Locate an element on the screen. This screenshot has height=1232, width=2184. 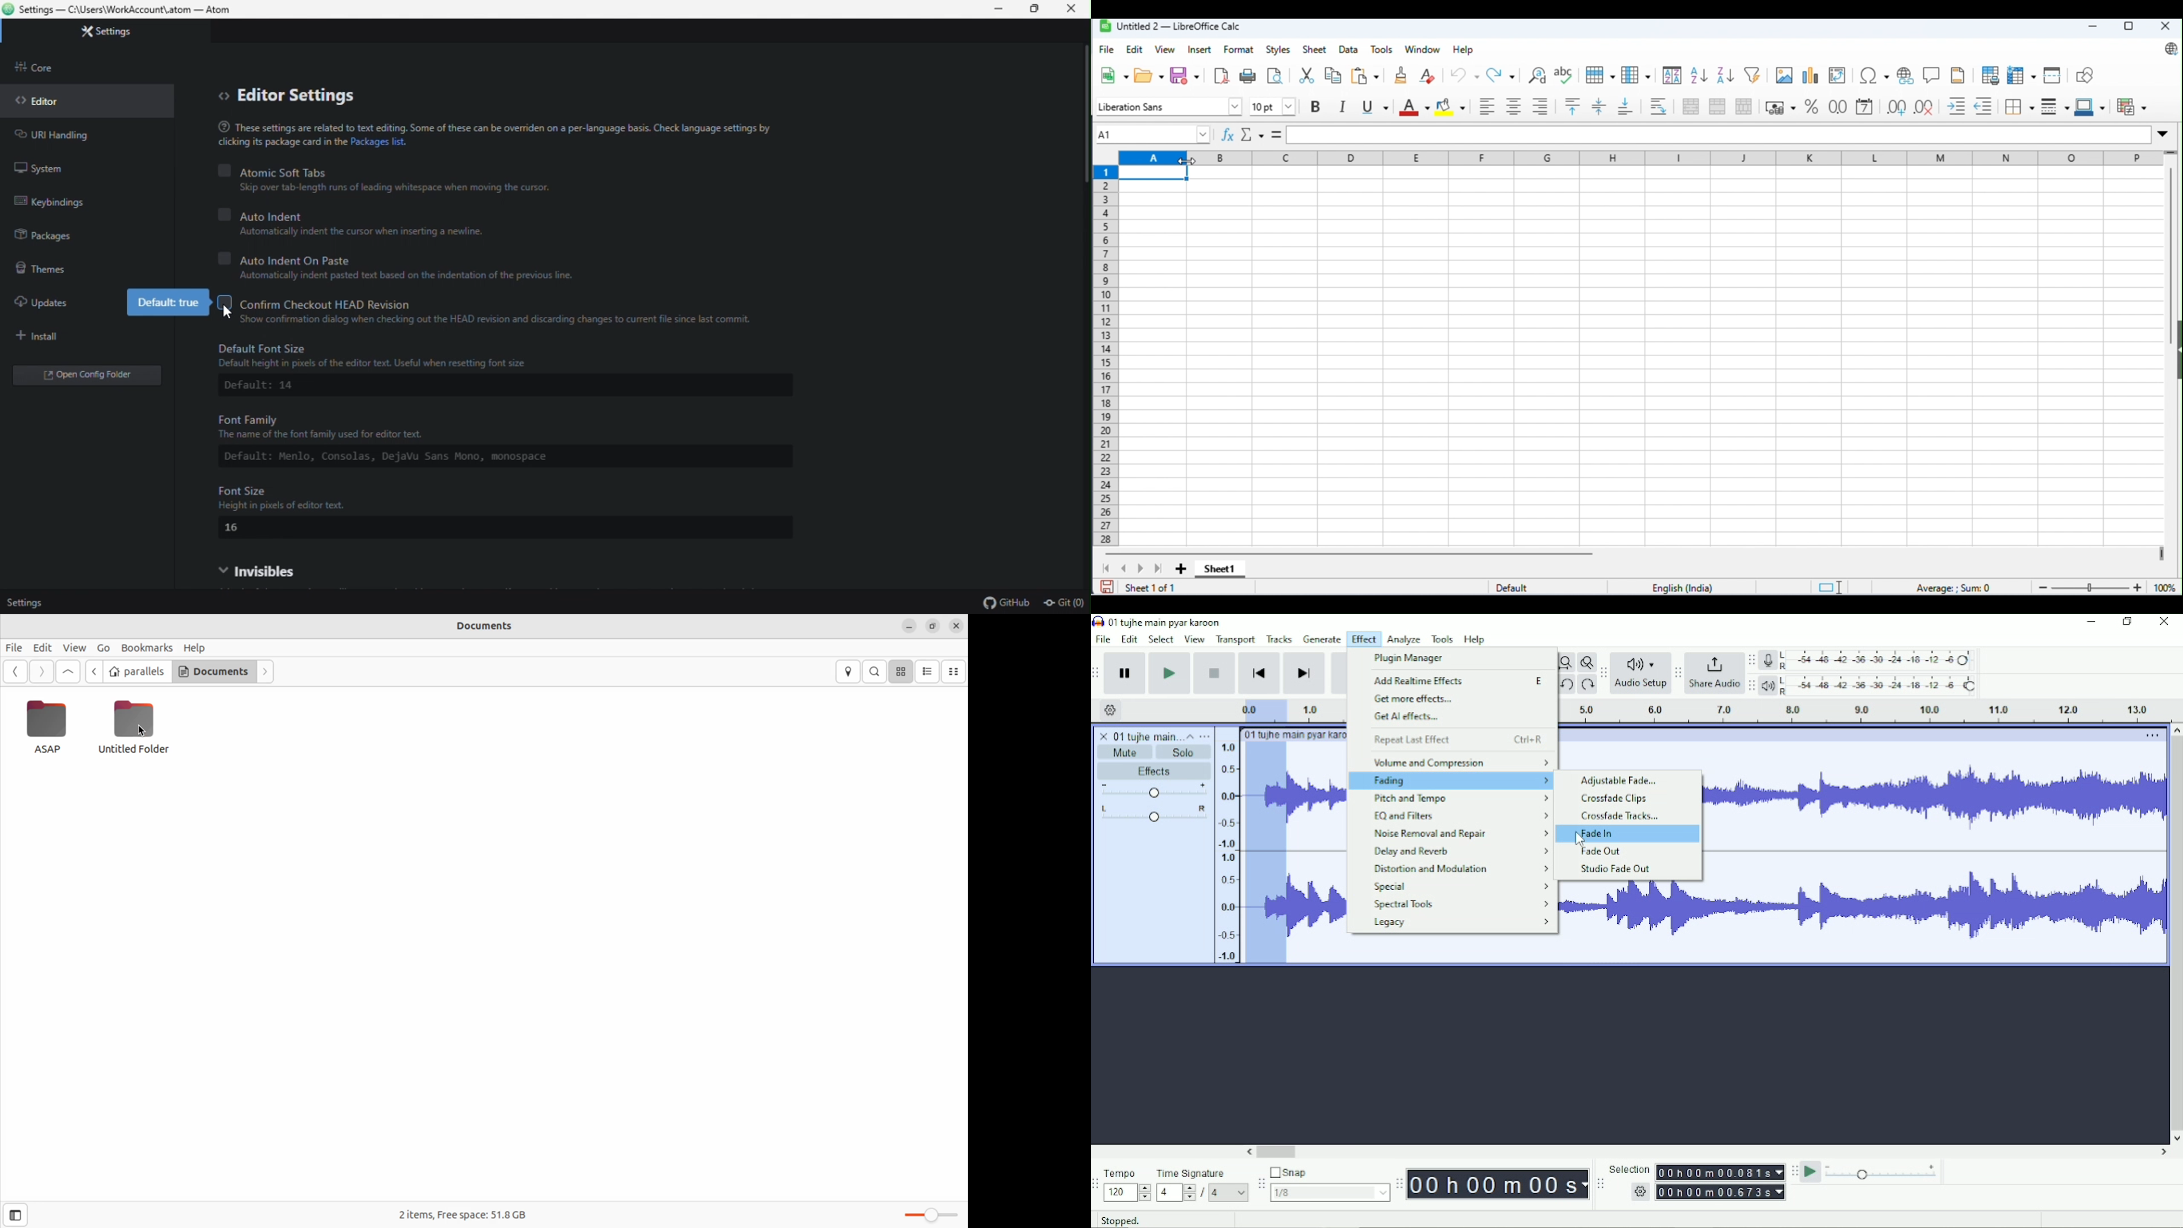
Untitled2-LibreOffice Calc is located at coordinates (1171, 25).